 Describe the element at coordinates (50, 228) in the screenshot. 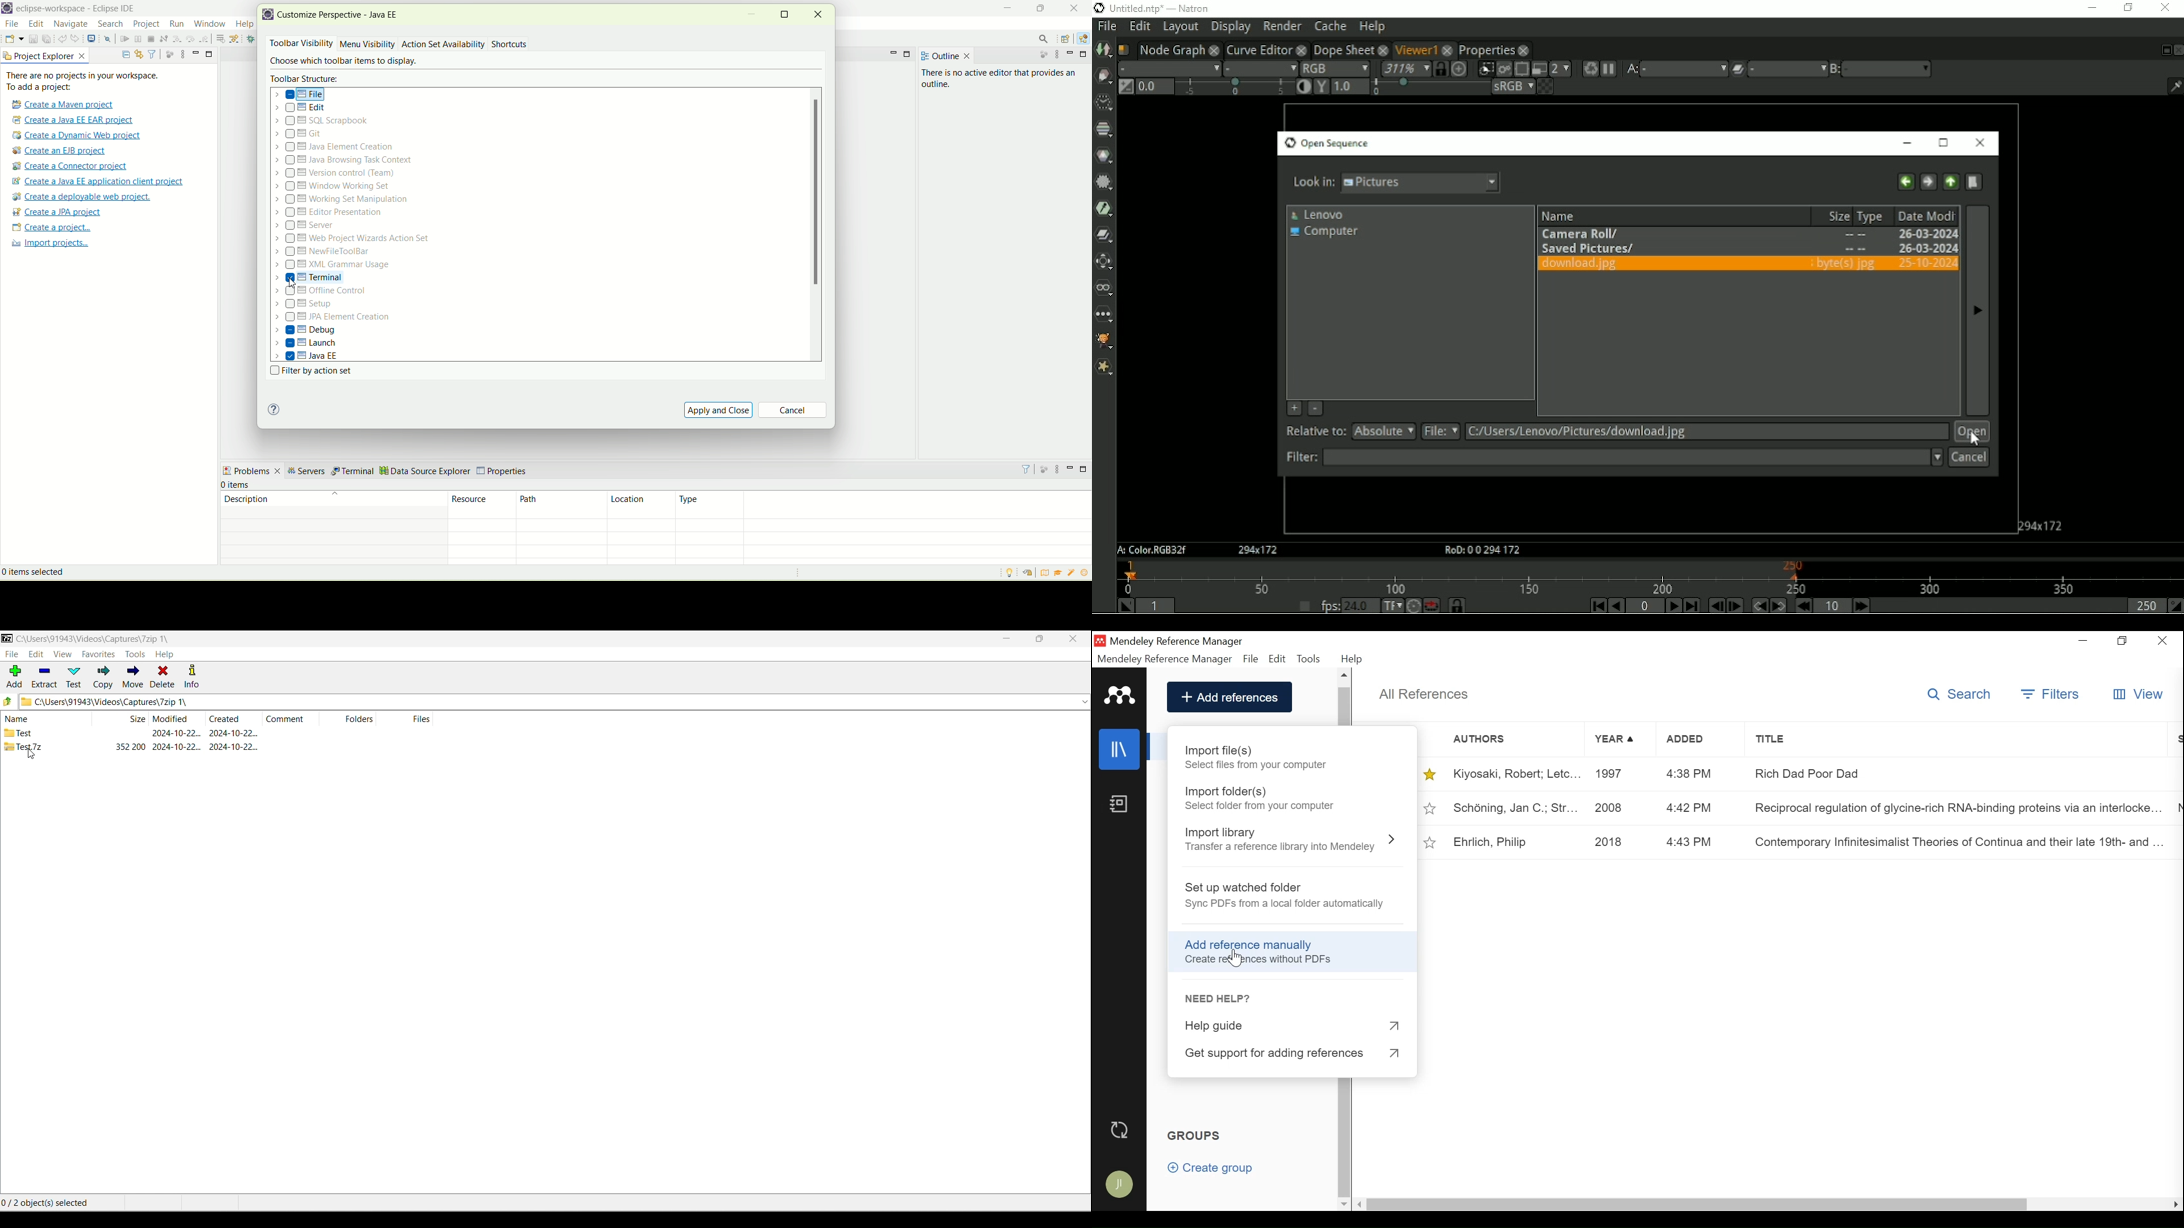

I see `create a project` at that location.